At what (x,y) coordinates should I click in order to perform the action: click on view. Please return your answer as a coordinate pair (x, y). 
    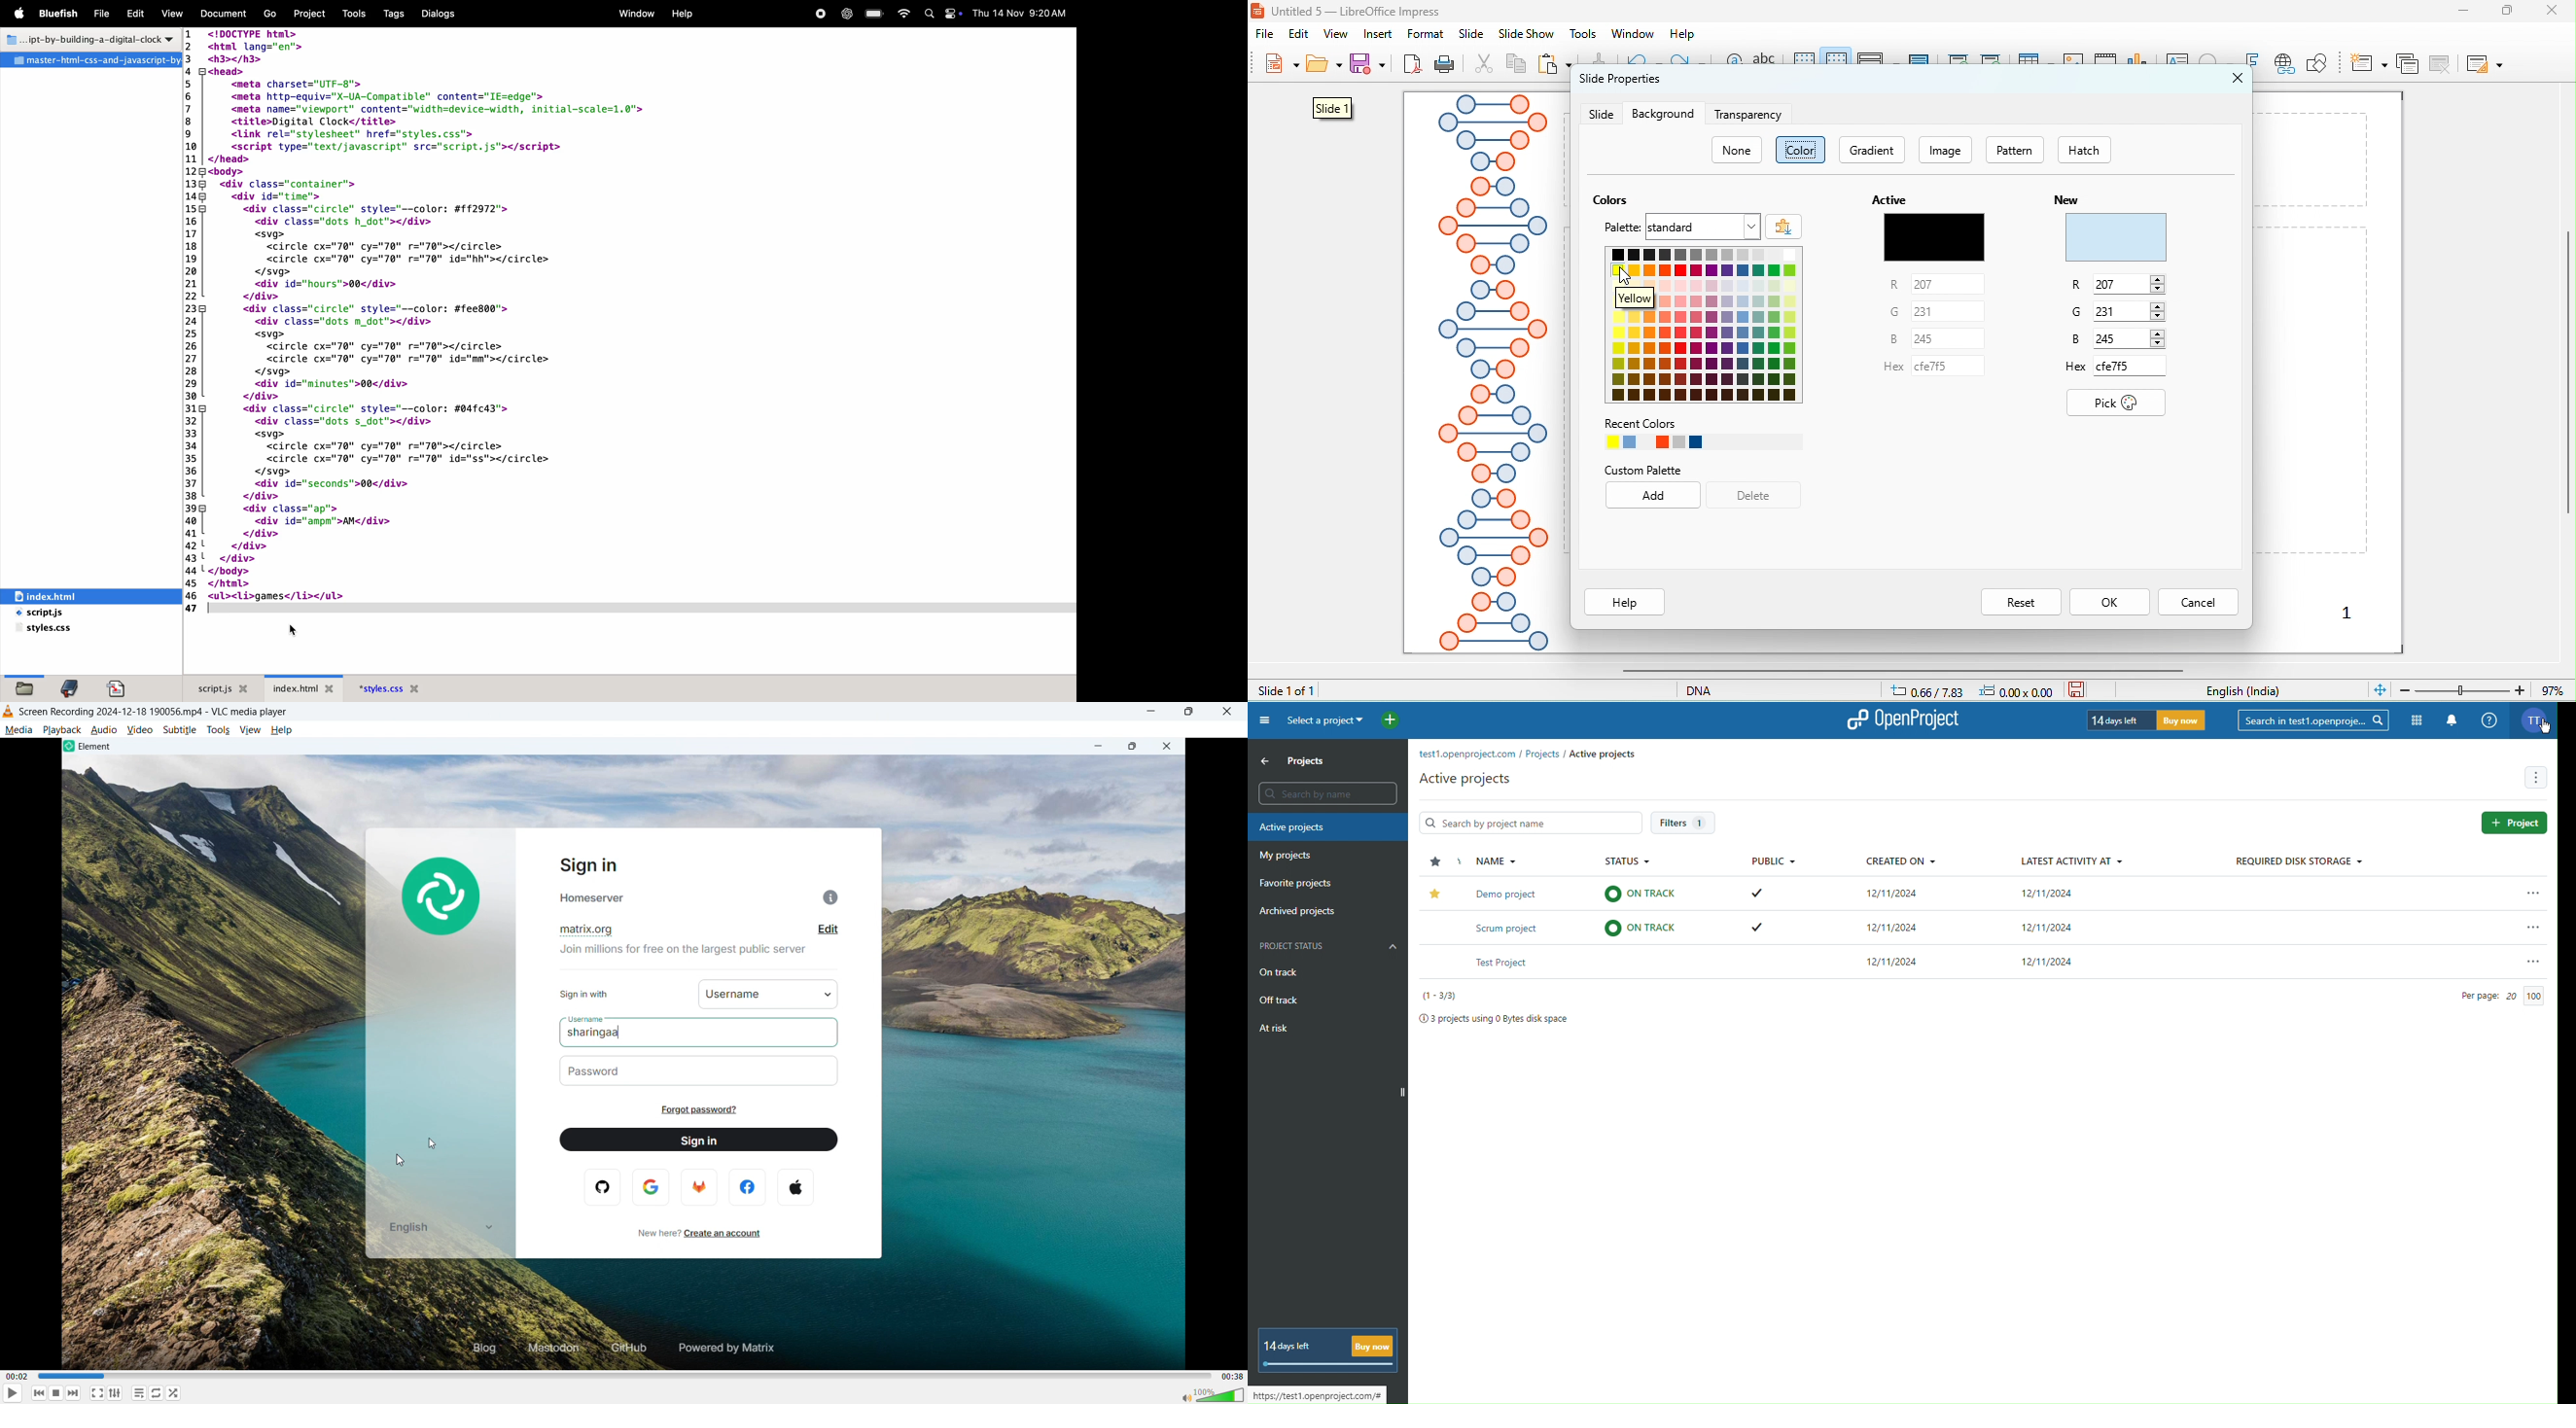
    Looking at the image, I should click on (1335, 34).